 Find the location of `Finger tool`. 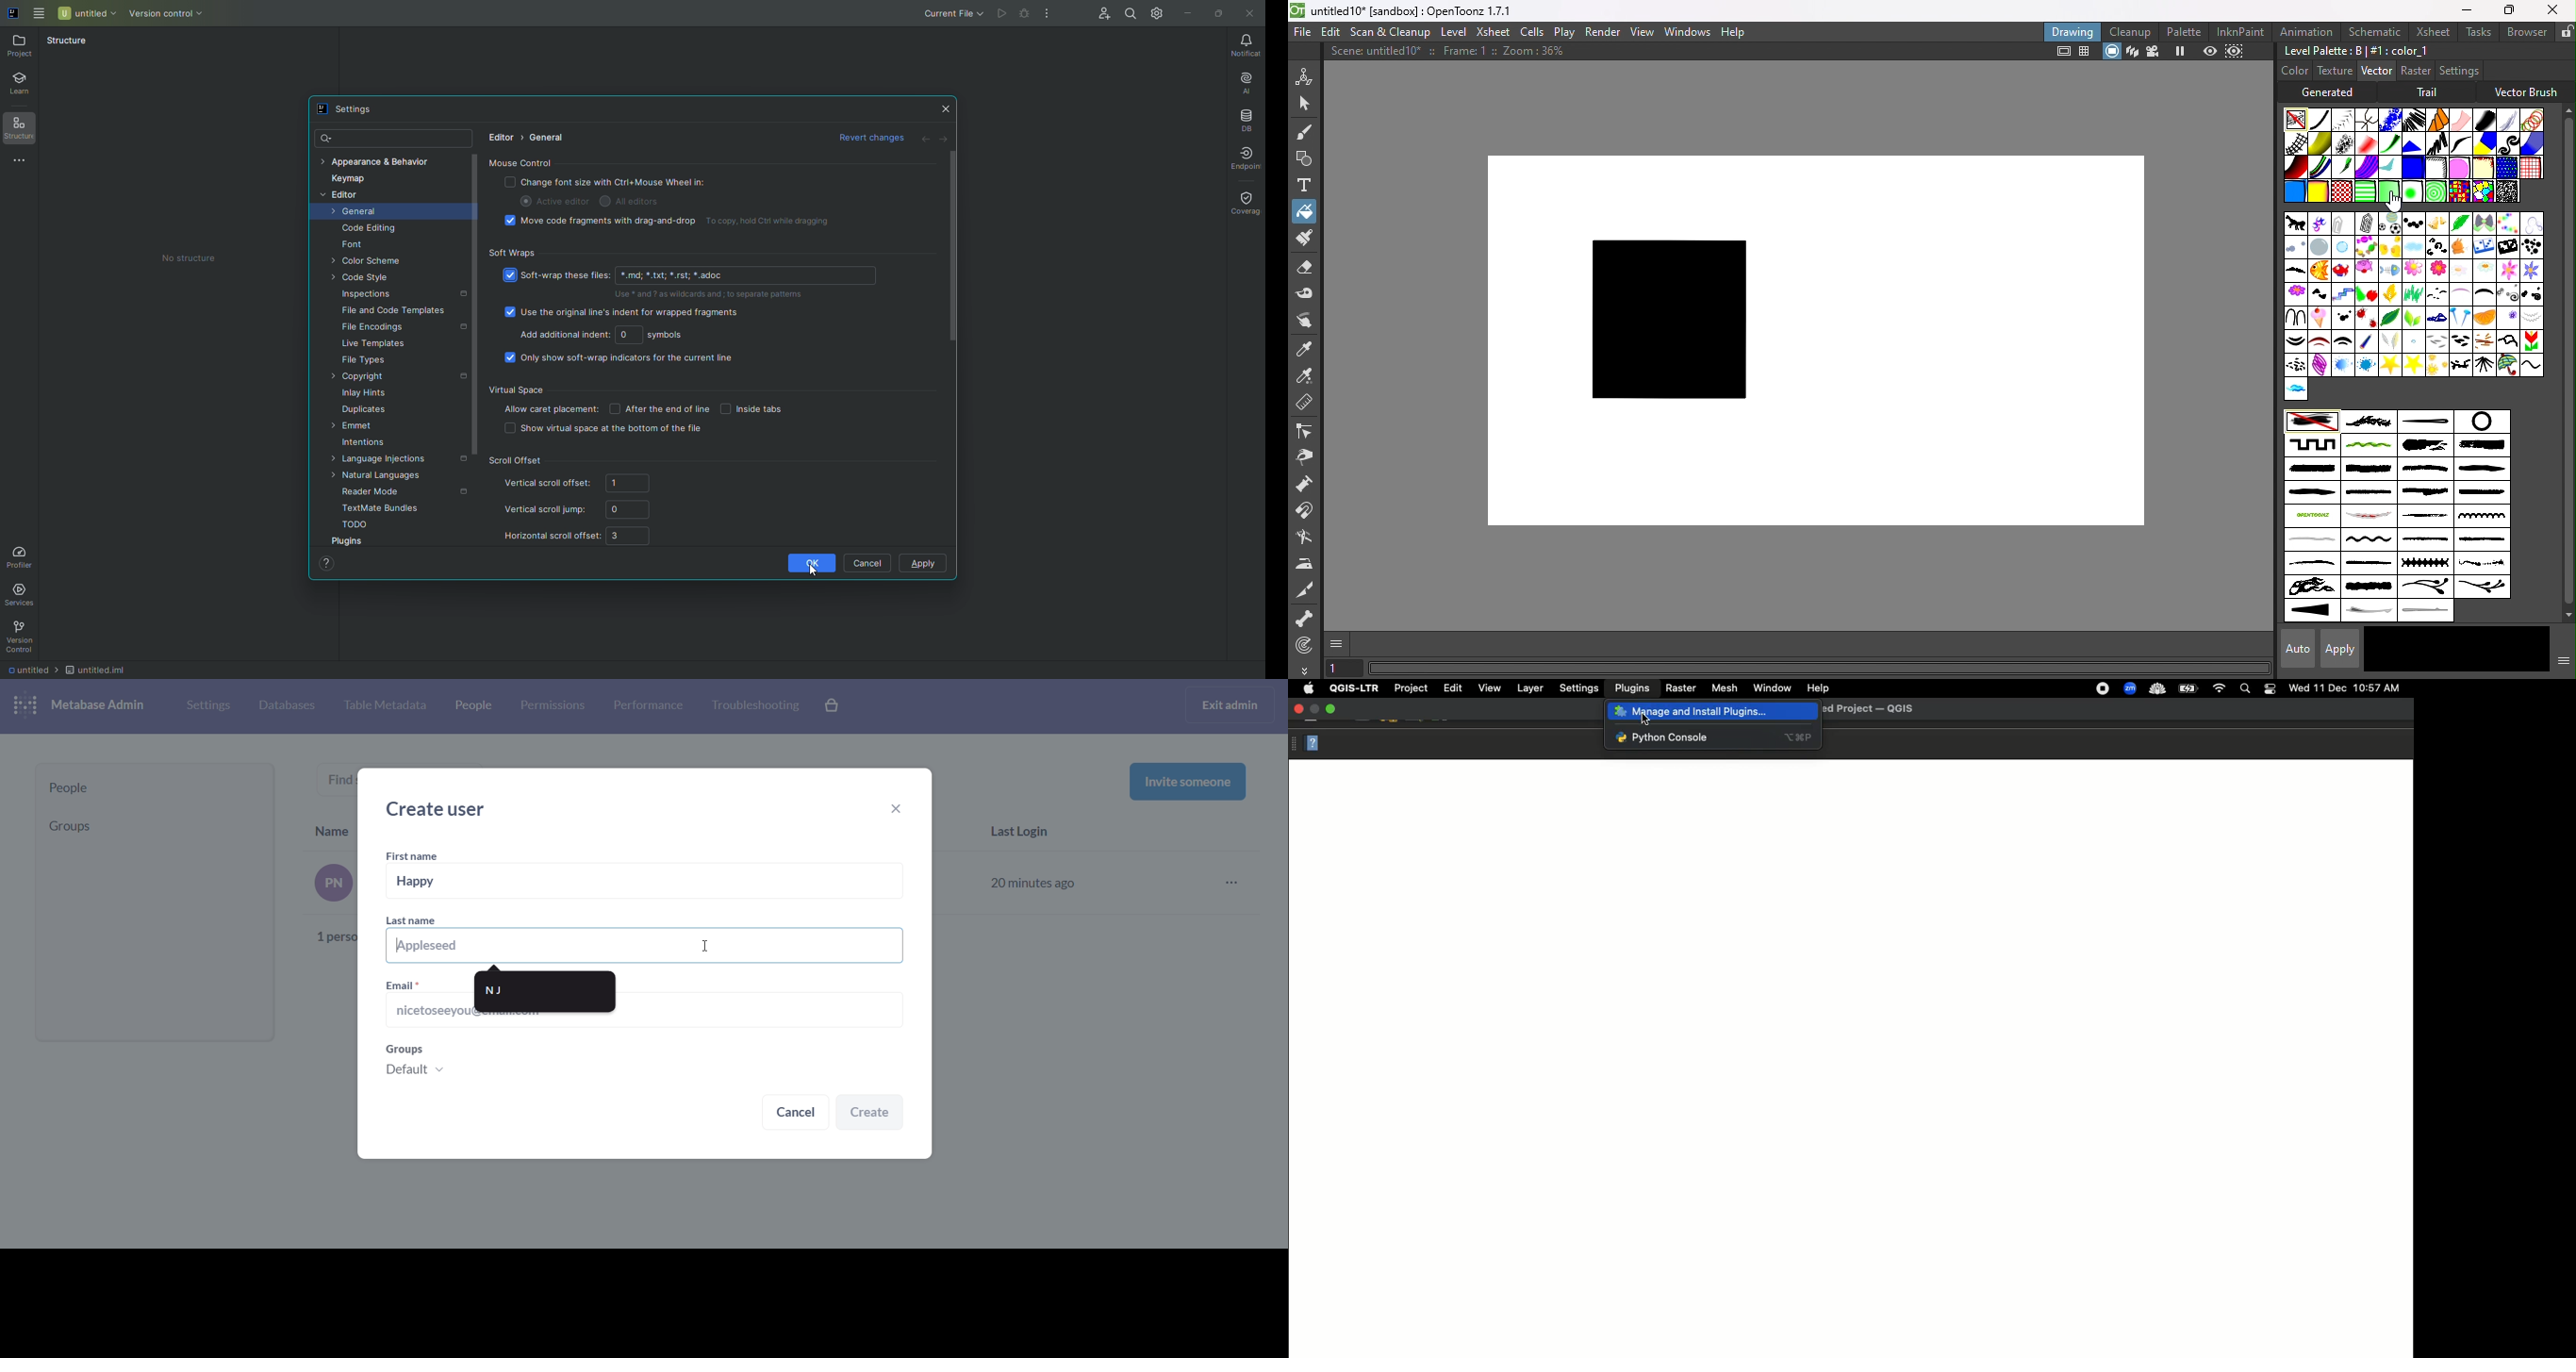

Finger tool is located at coordinates (1309, 322).